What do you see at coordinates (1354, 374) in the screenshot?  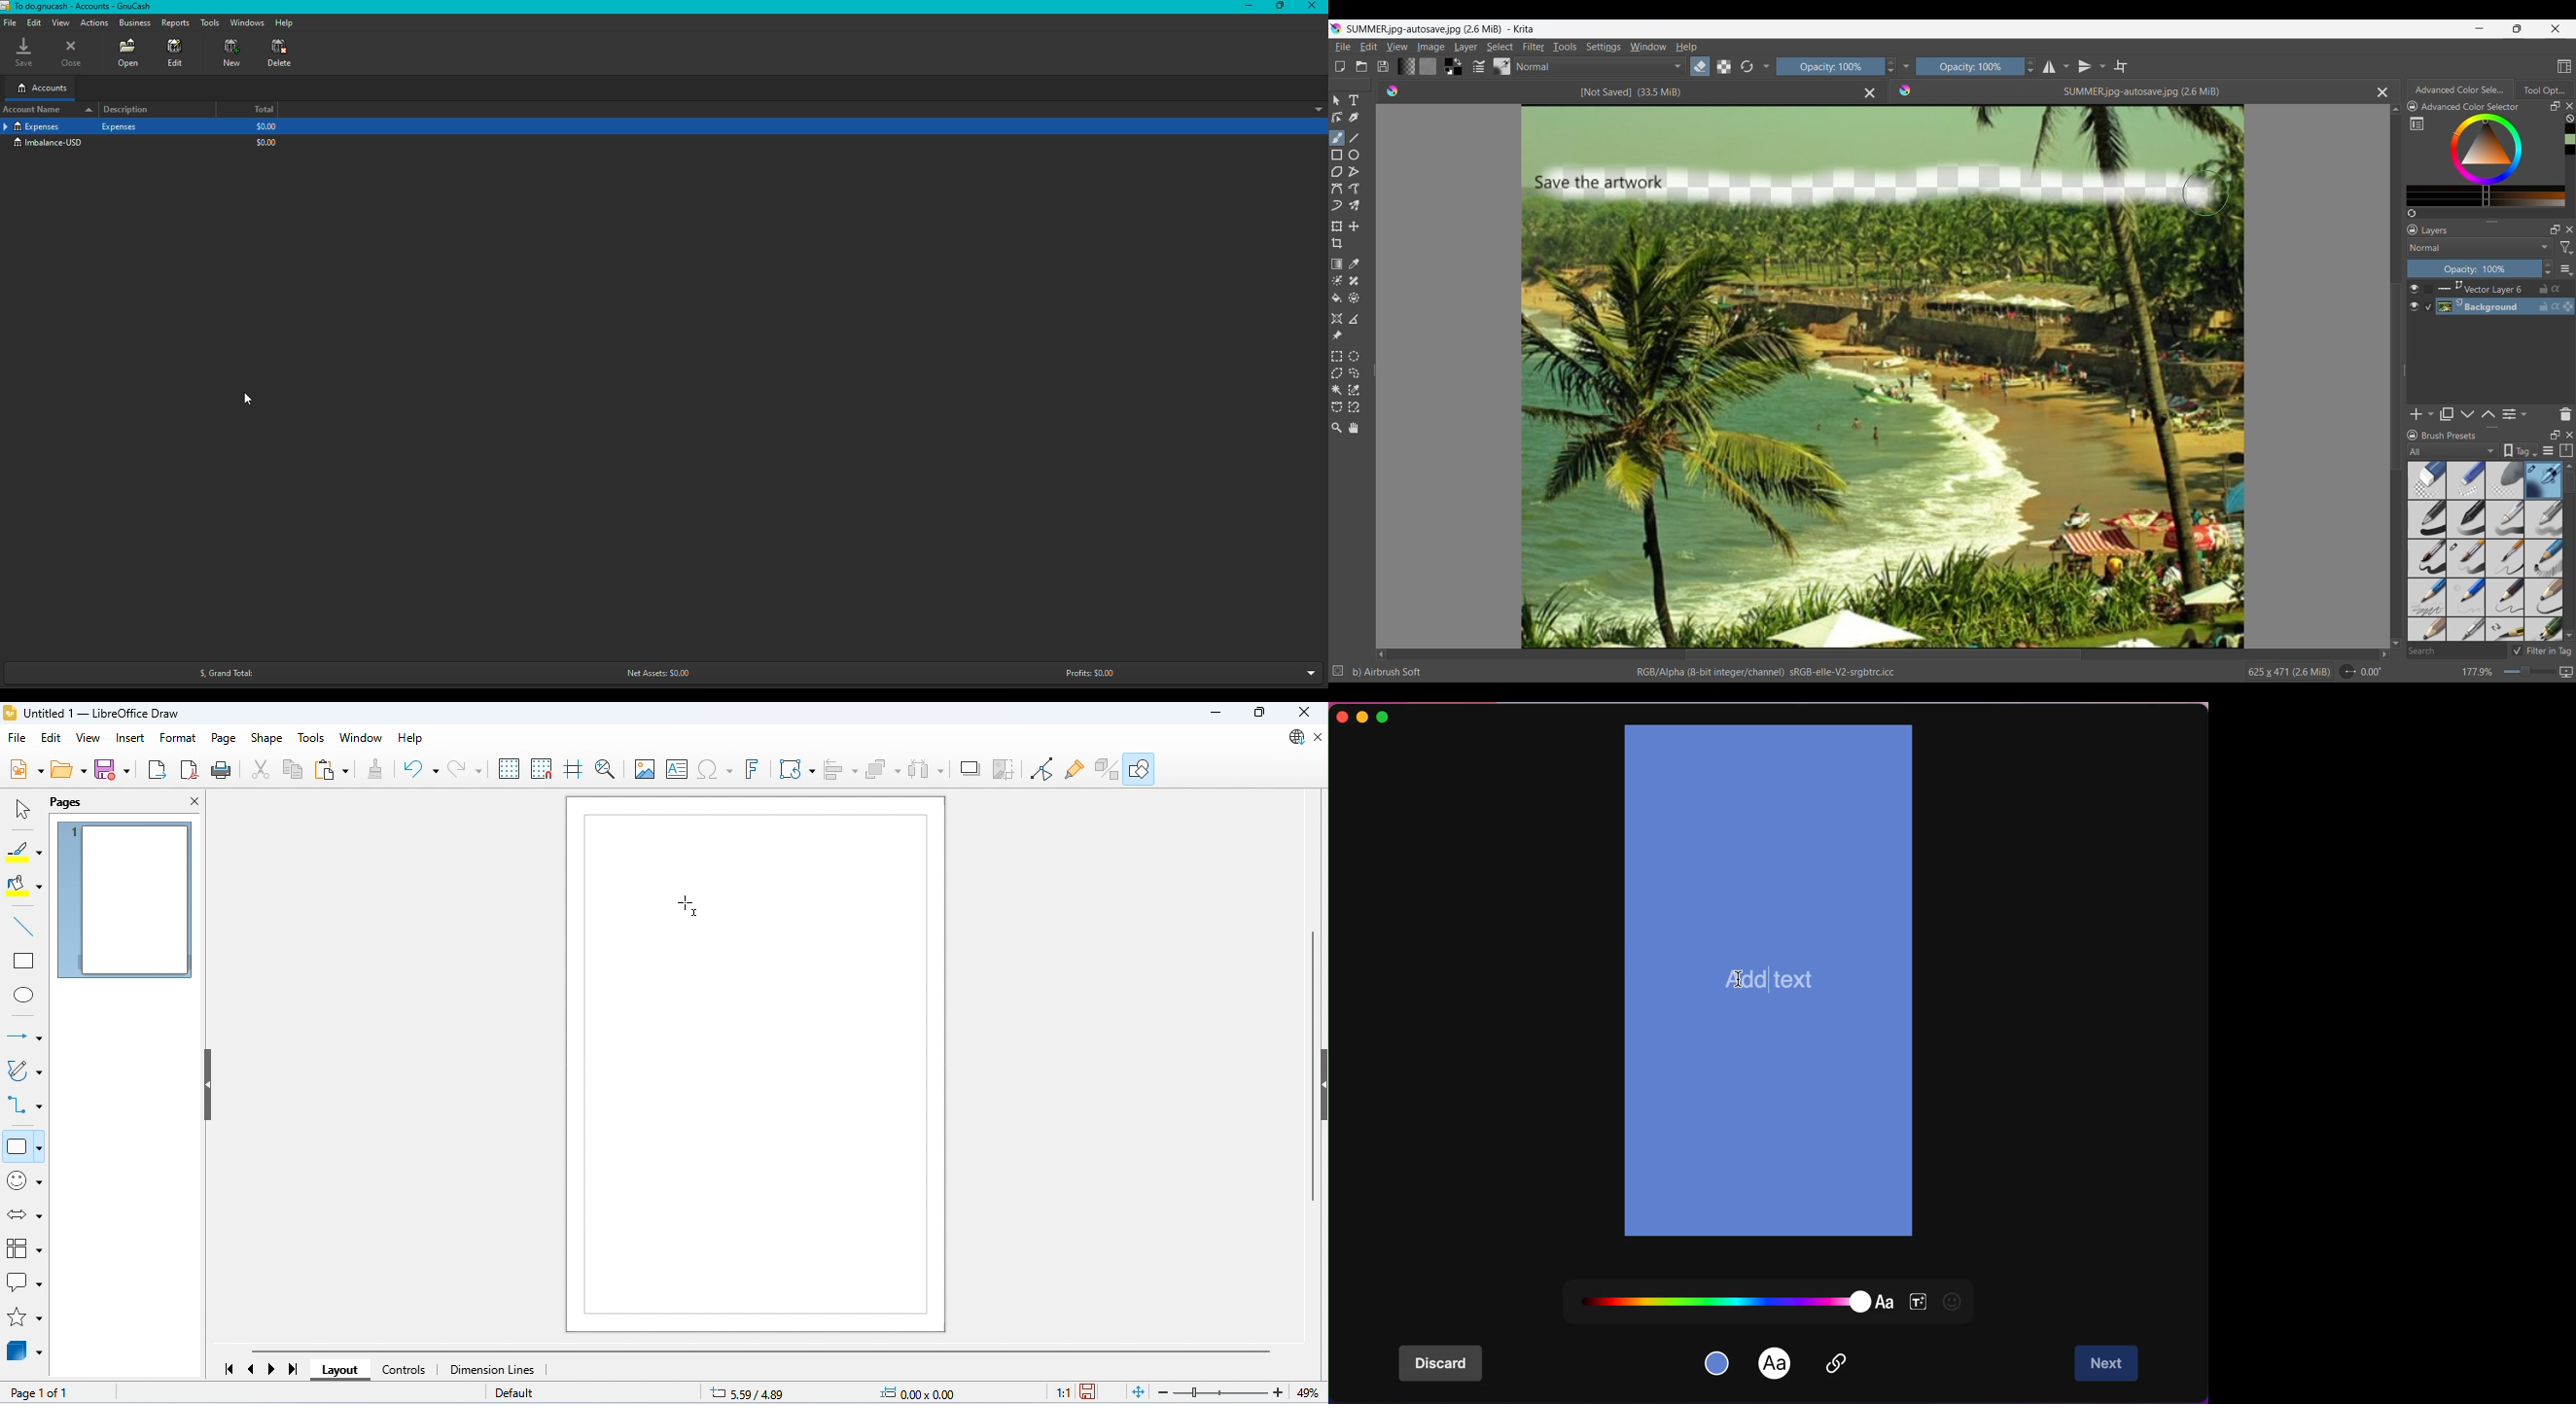 I see `Freehand selection tool` at bounding box center [1354, 374].